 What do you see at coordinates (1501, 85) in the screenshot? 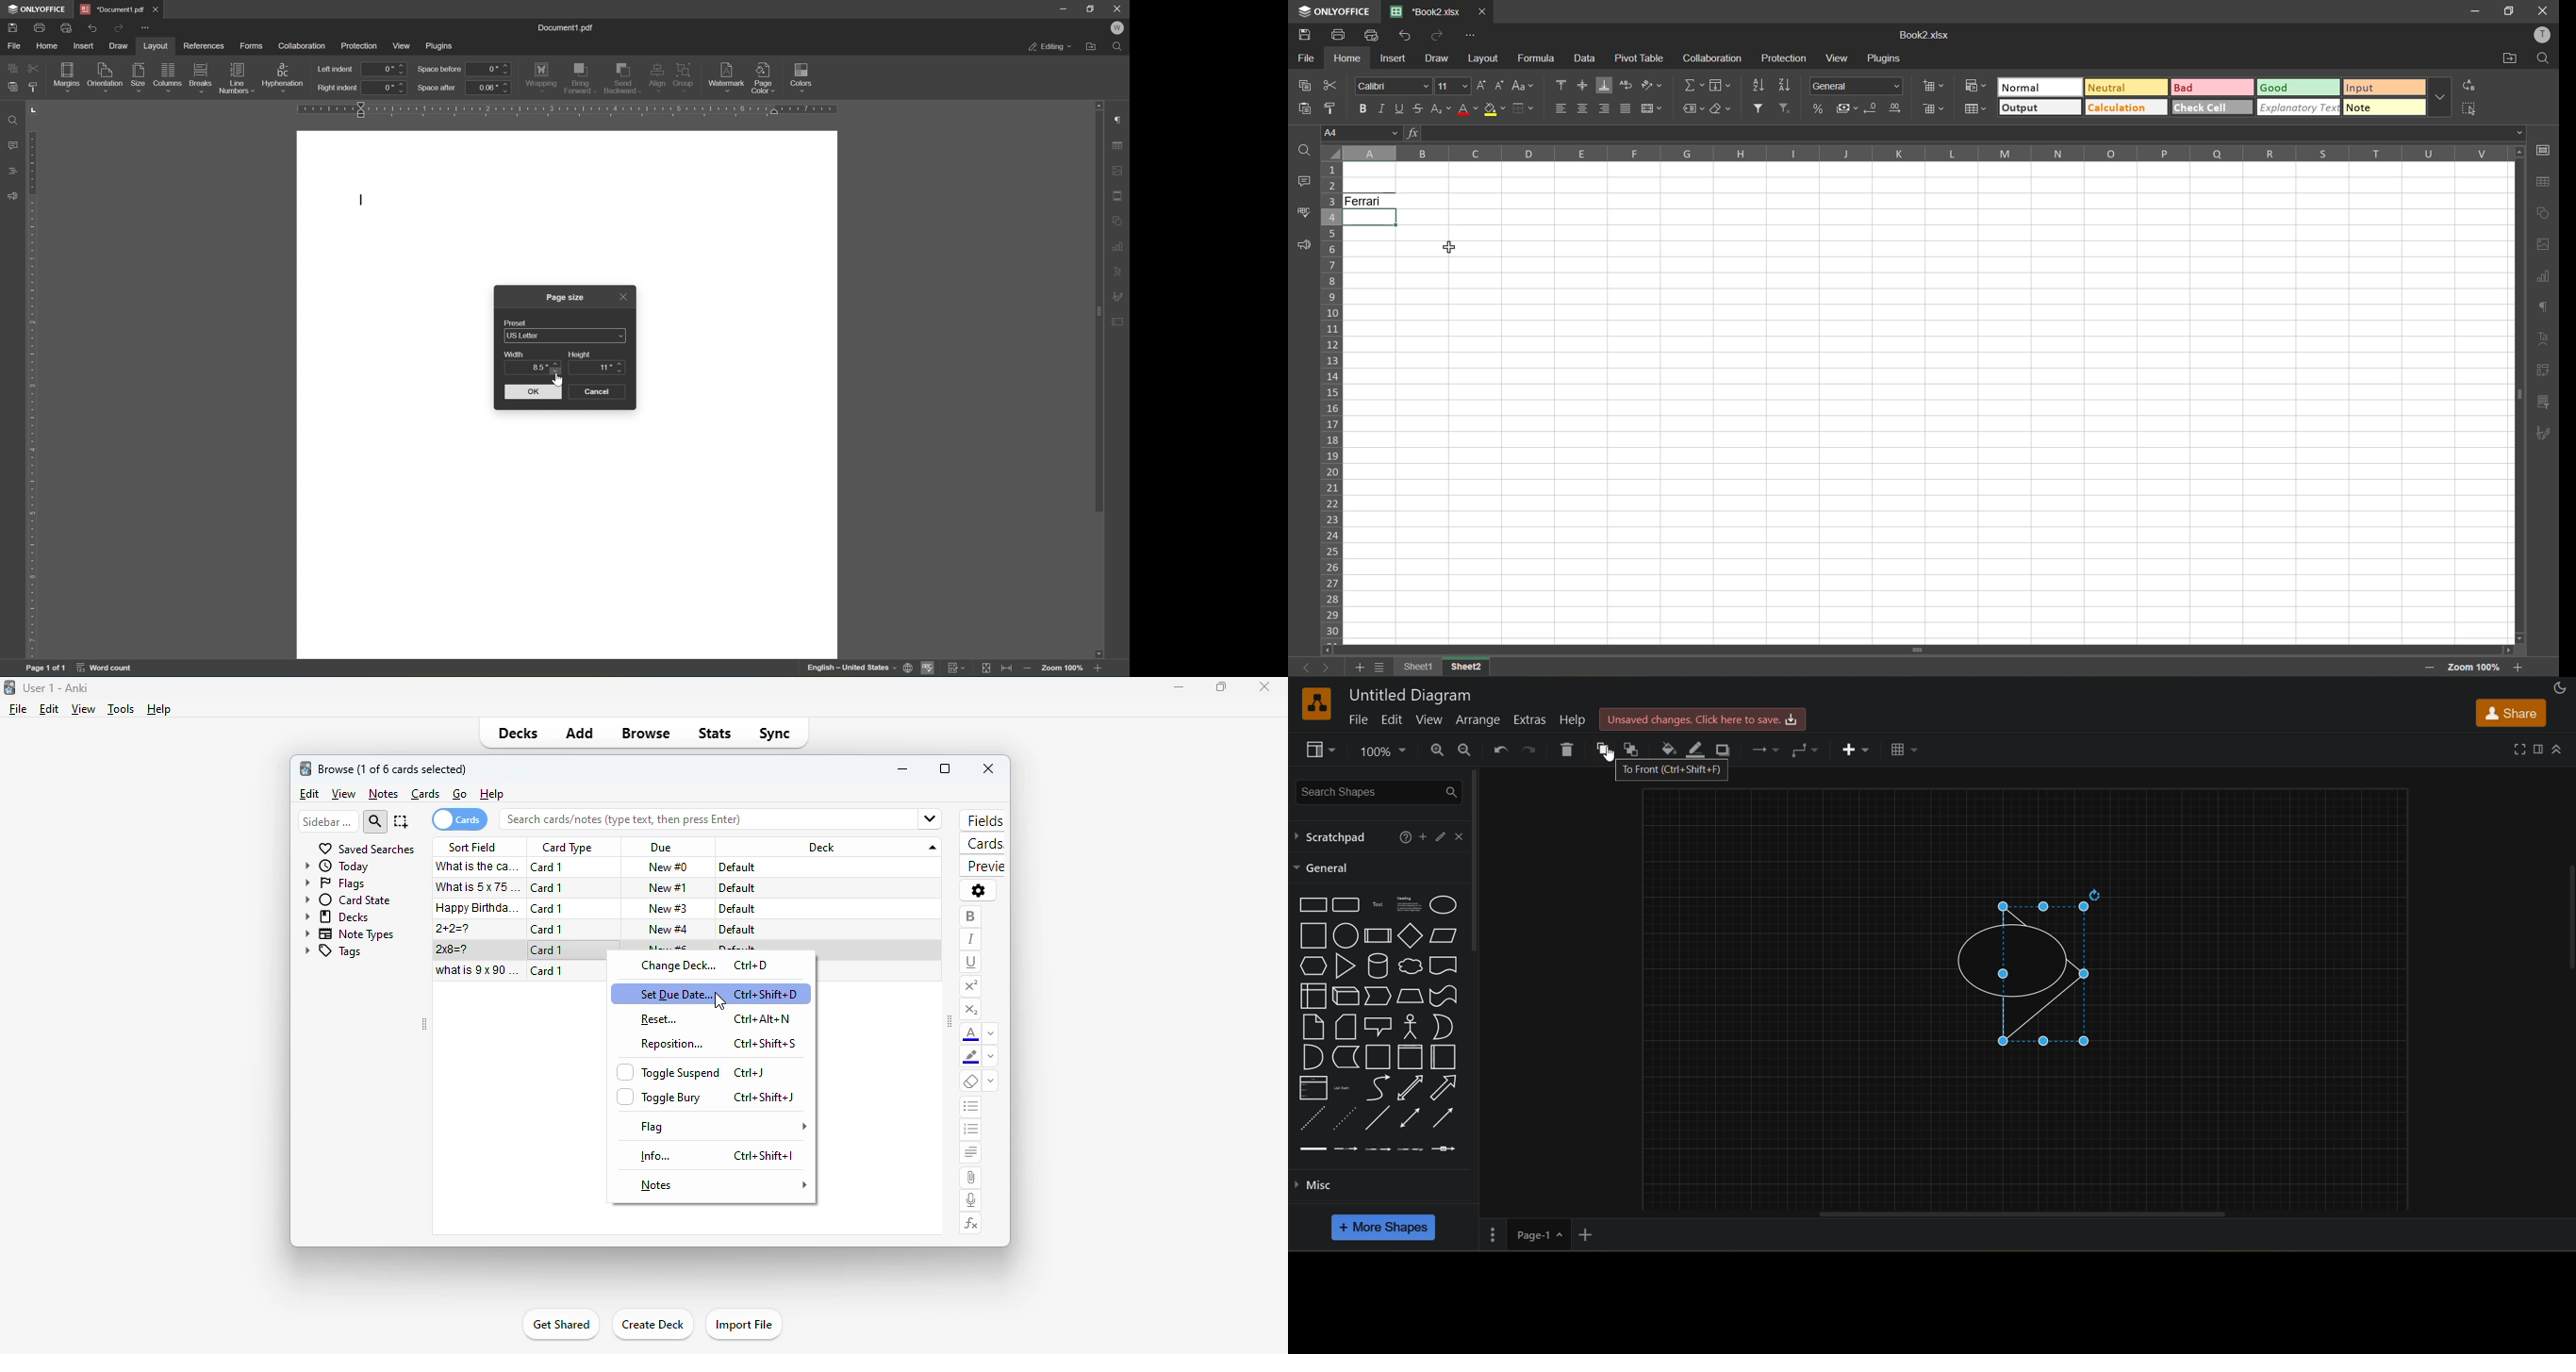
I see `decrement size` at bounding box center [1501, 85].